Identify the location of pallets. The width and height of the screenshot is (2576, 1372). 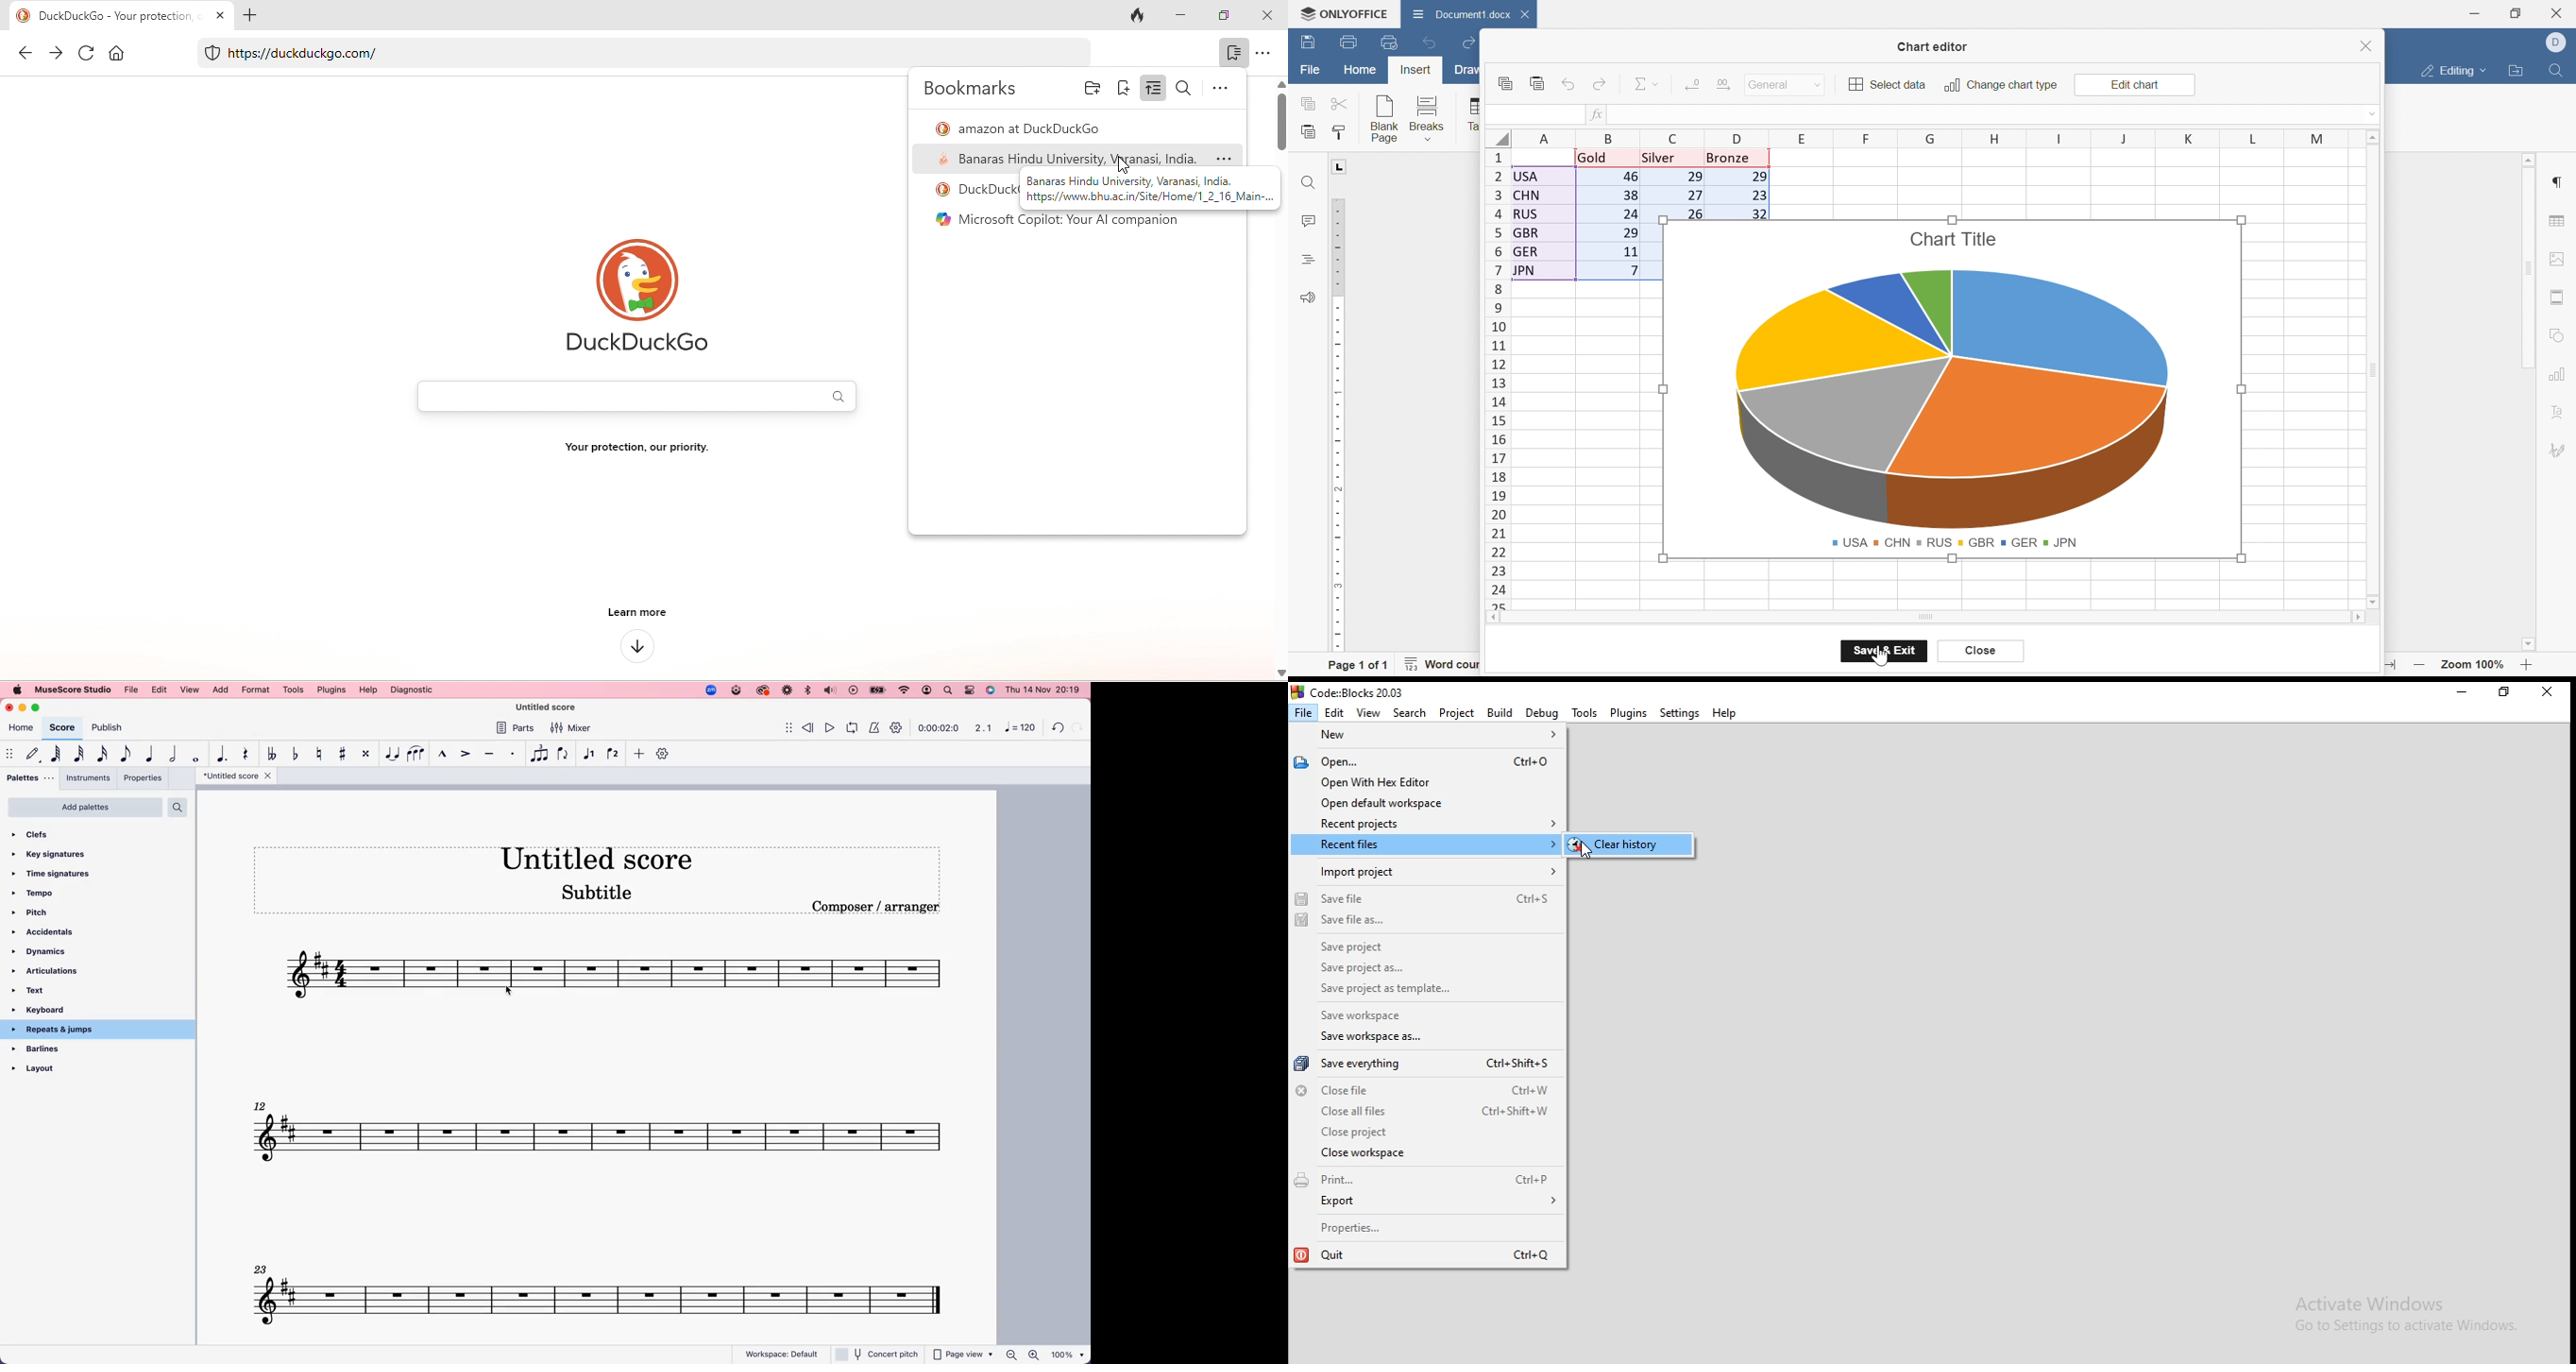
(31, 777).